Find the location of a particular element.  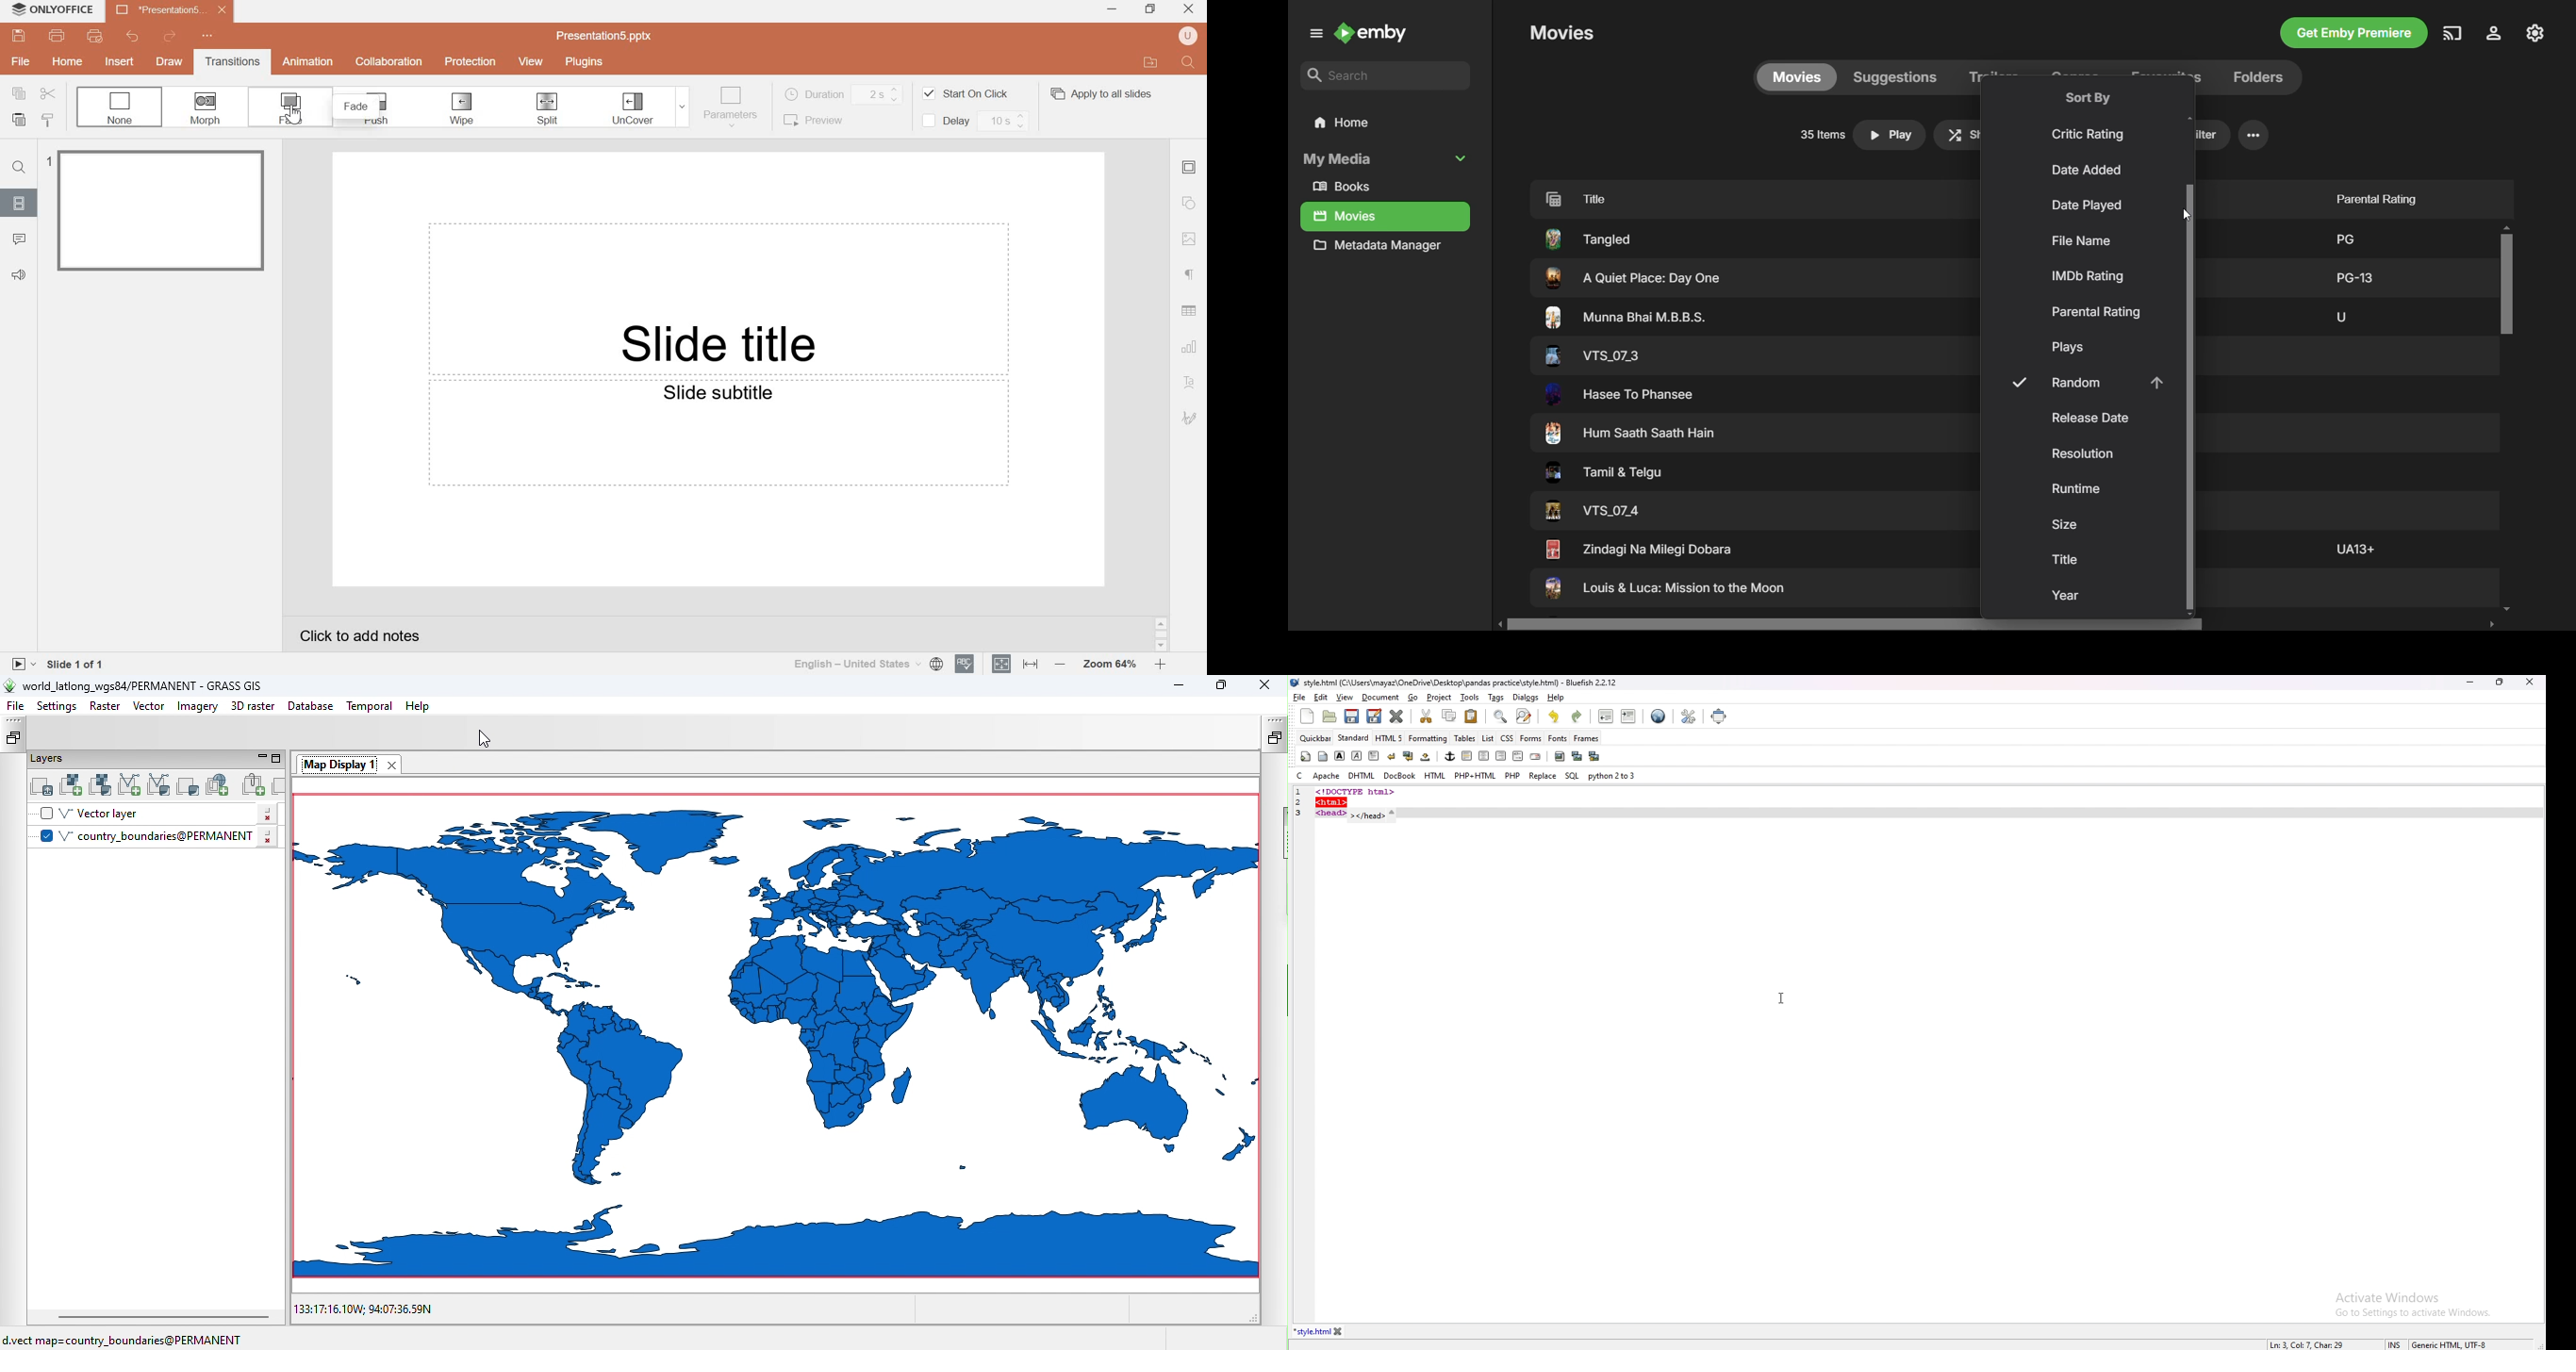

open file location is located at coordinates (1152, 62).